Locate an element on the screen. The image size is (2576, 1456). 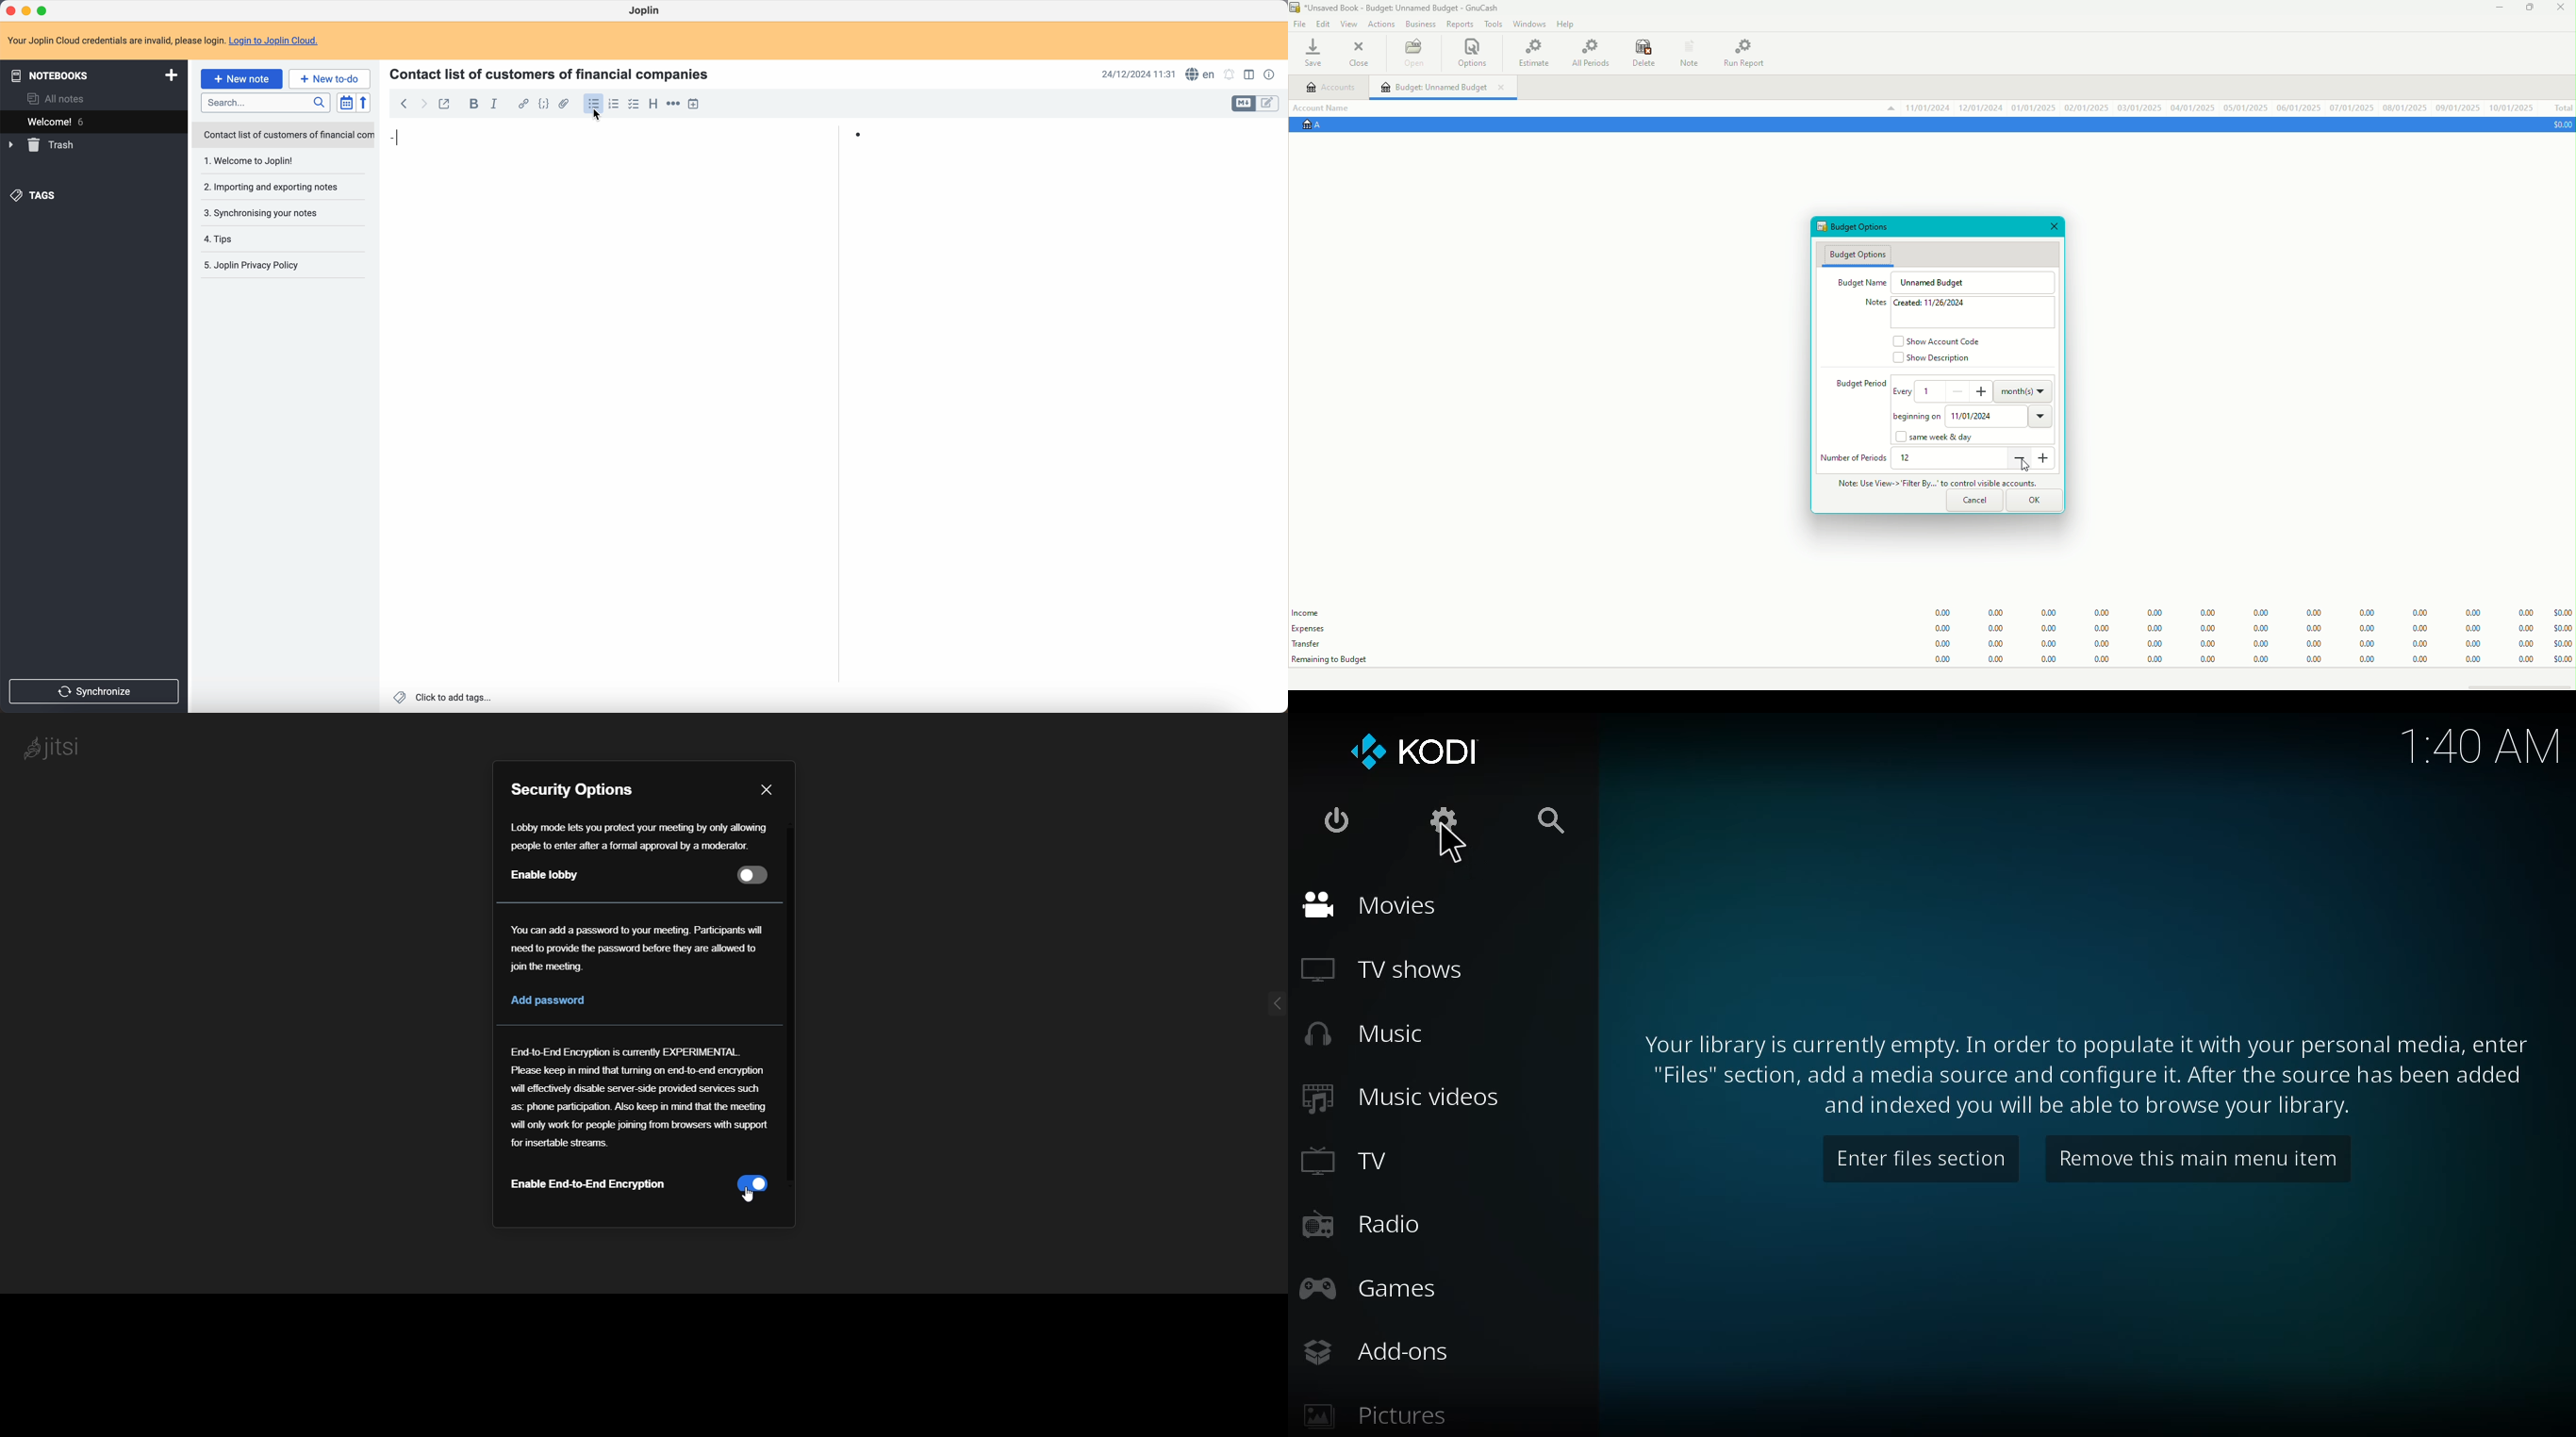
body text is located at coordinates (1058, 417).